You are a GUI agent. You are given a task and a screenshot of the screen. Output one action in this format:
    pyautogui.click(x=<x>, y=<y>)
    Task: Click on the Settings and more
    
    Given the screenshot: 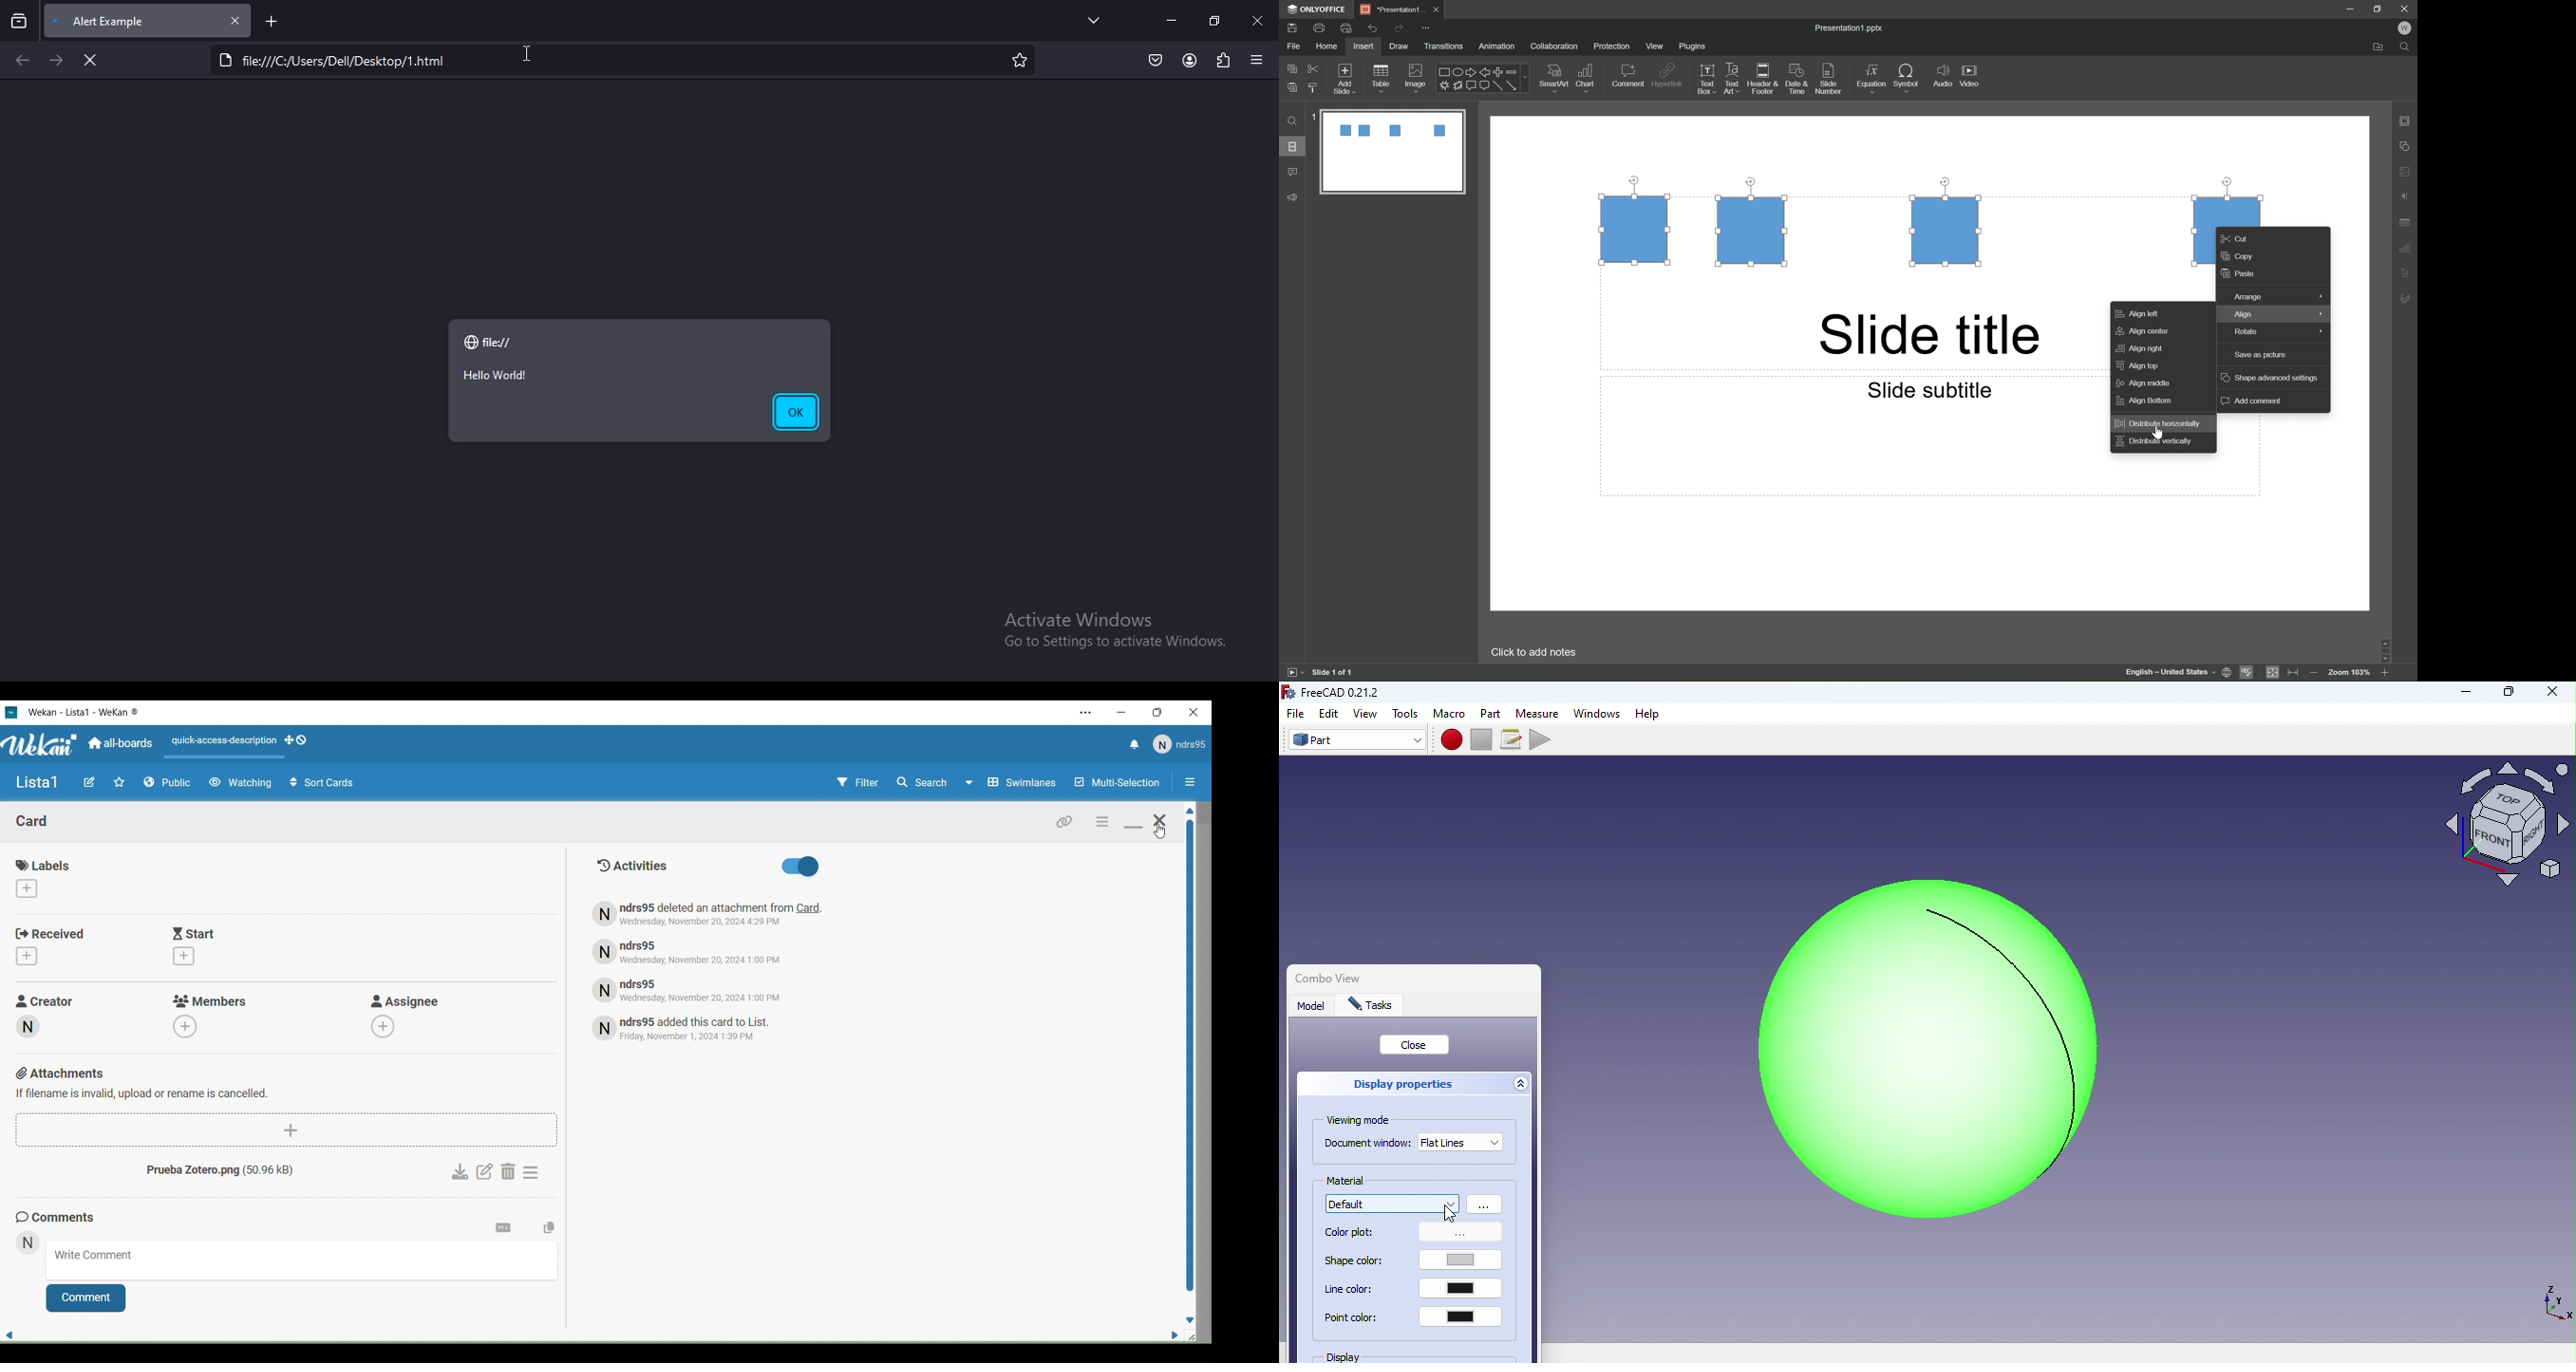 What is the action you would take?
    pyautogui.click(x=1087, y=712)
    